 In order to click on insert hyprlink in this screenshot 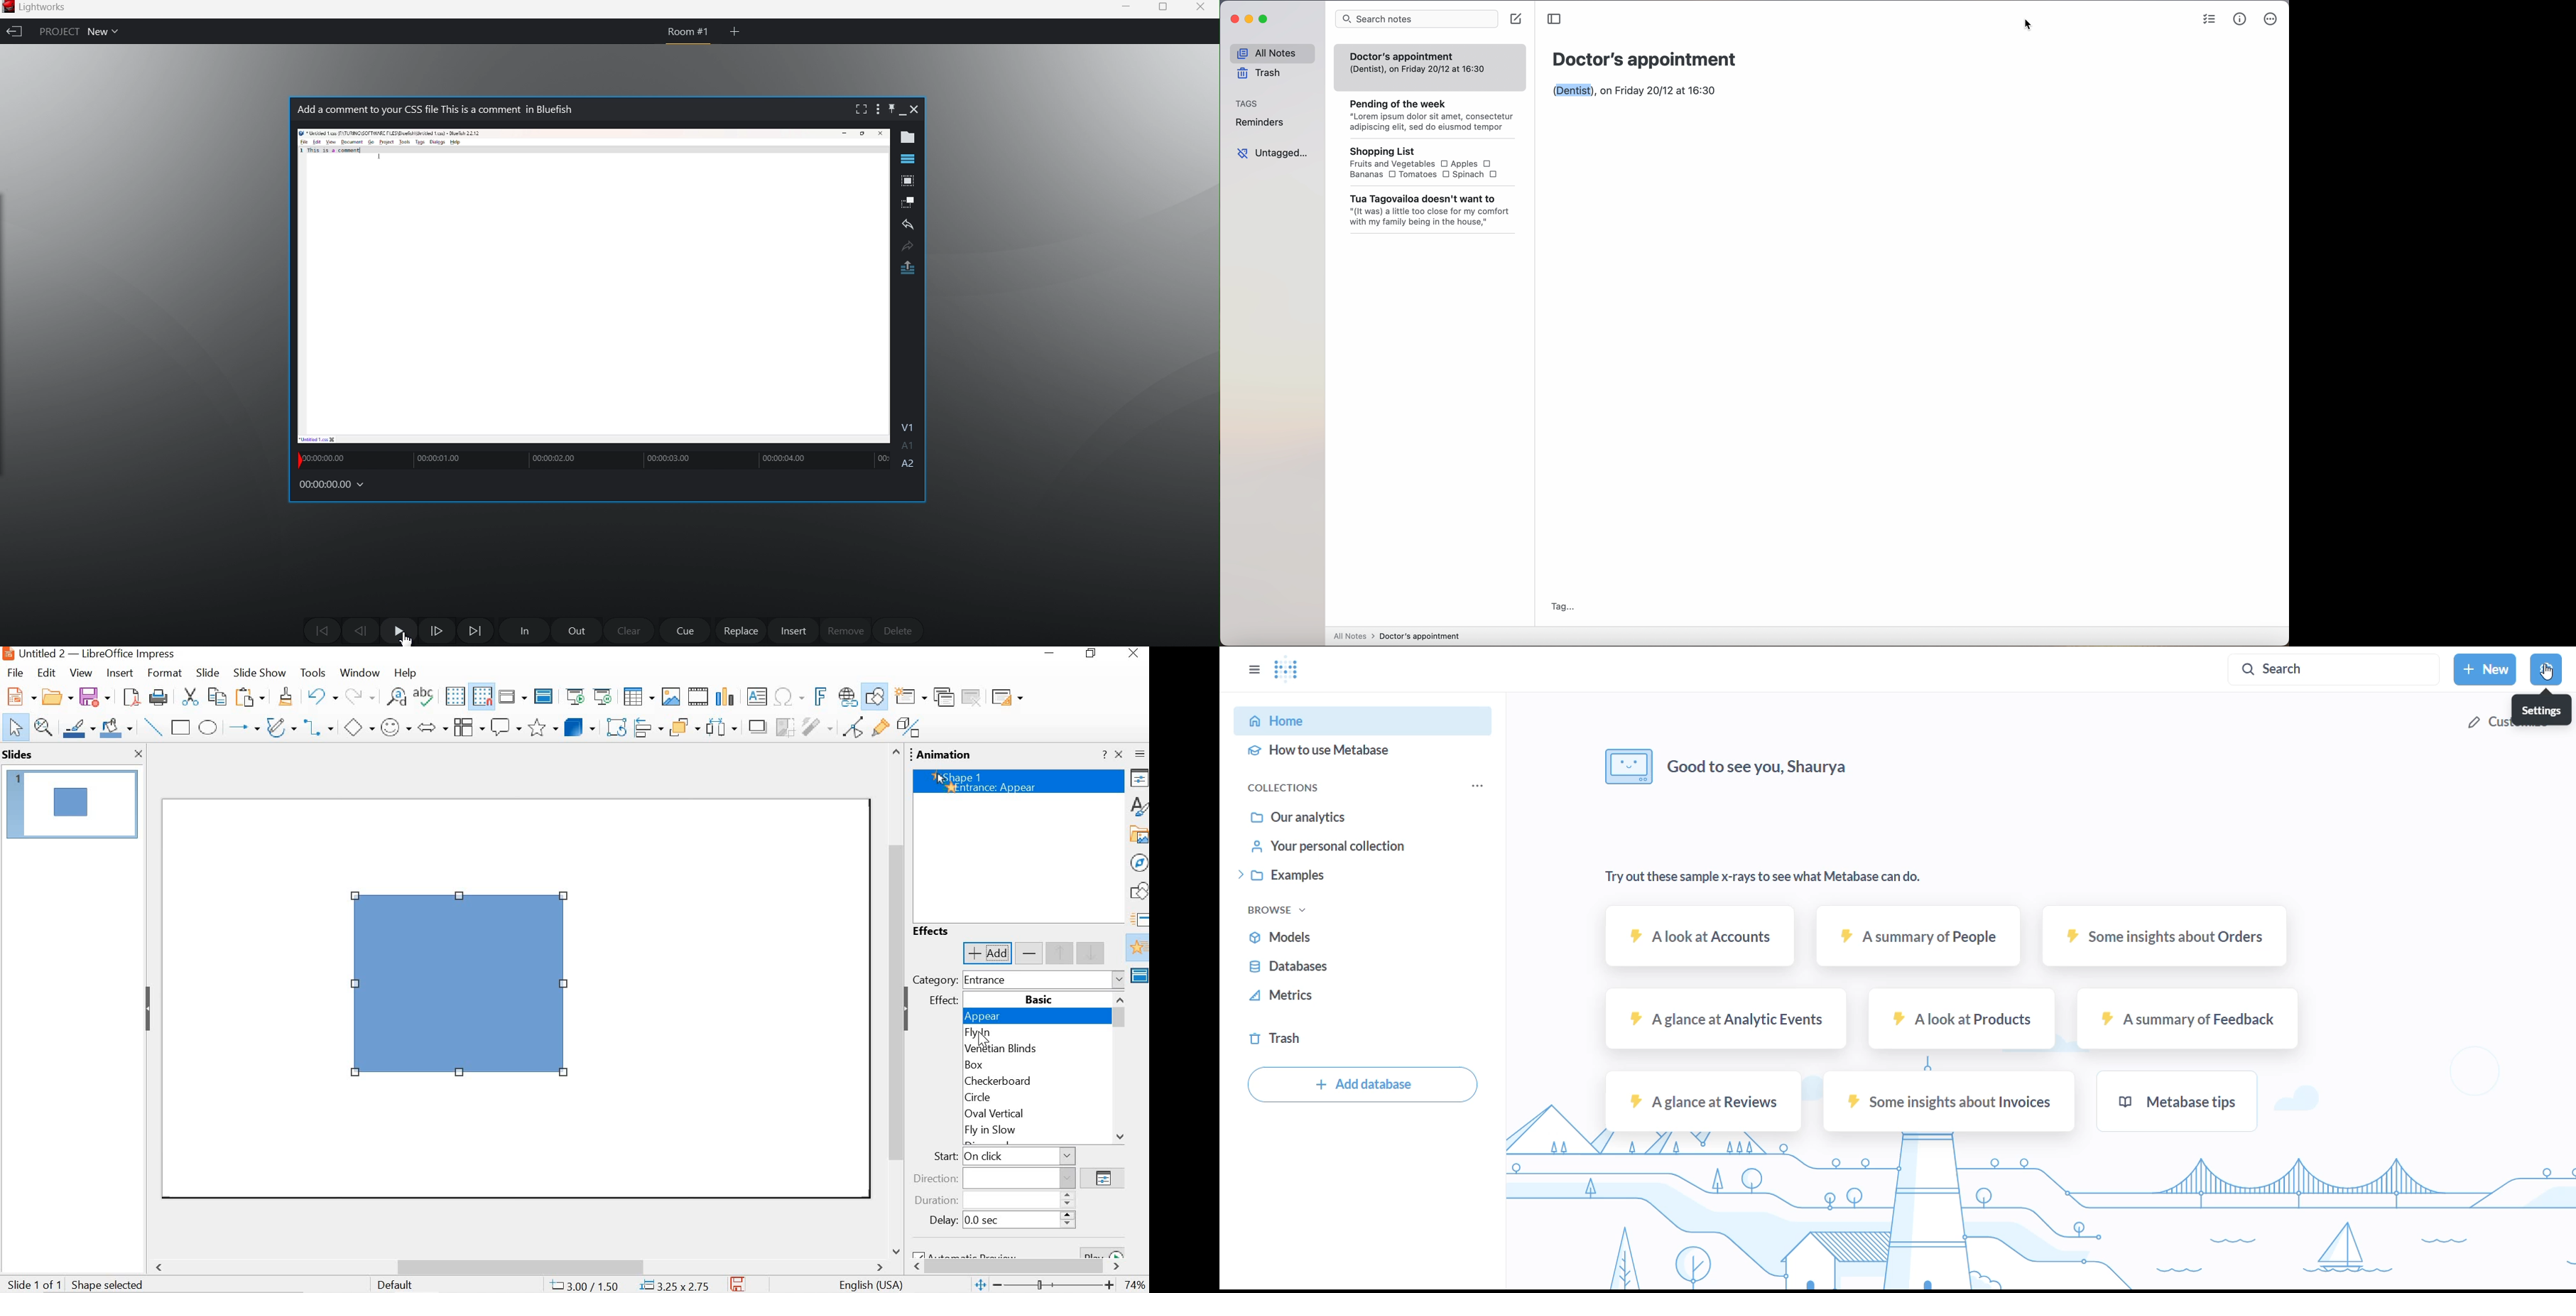, I will do `click(849, 695)`.